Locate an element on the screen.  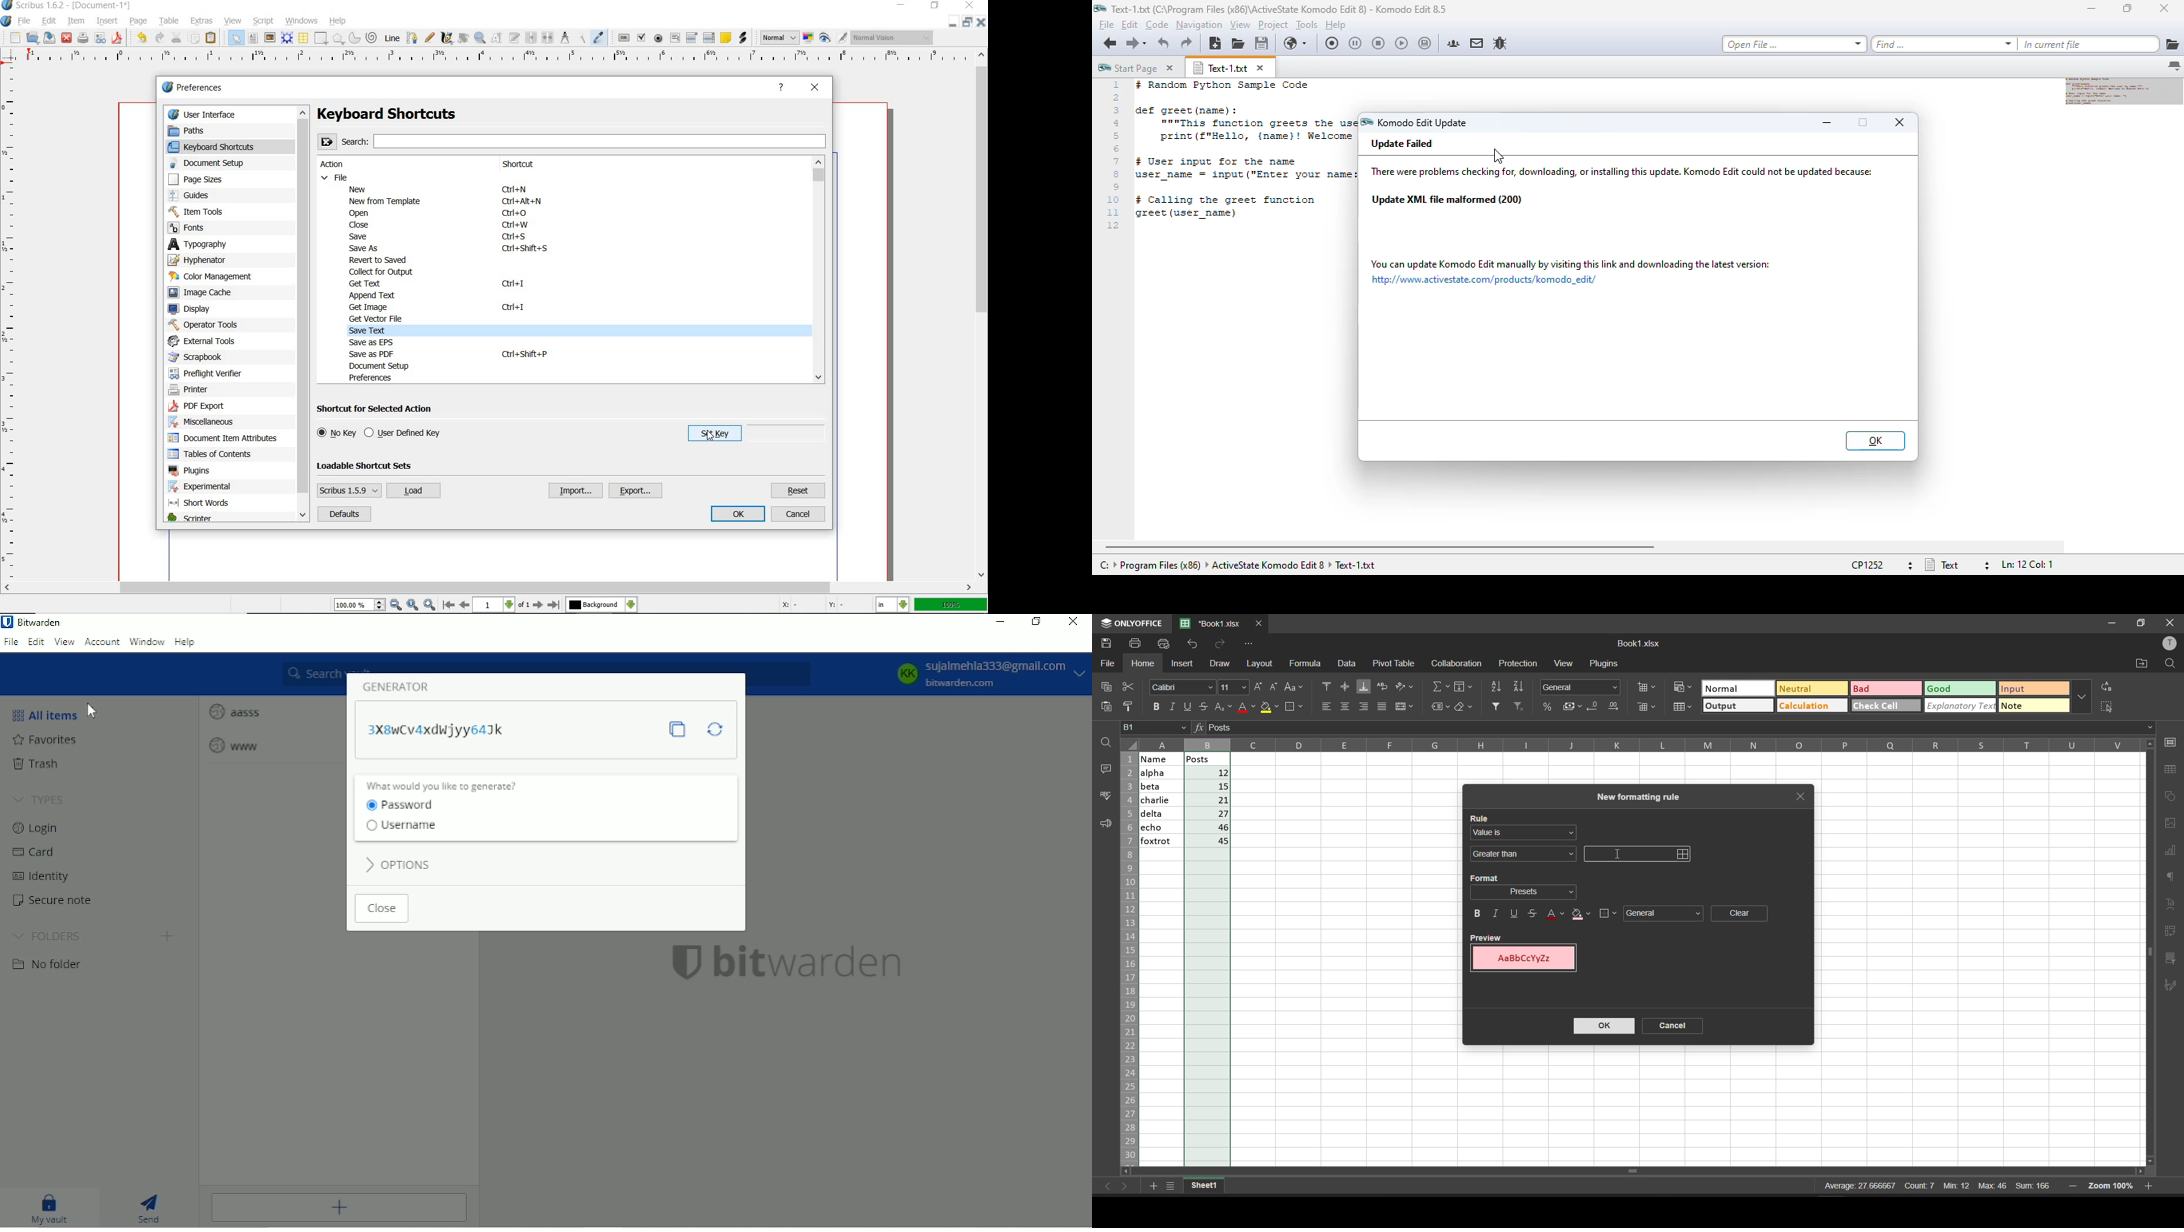
select all is located at coordinates (2108, 706).